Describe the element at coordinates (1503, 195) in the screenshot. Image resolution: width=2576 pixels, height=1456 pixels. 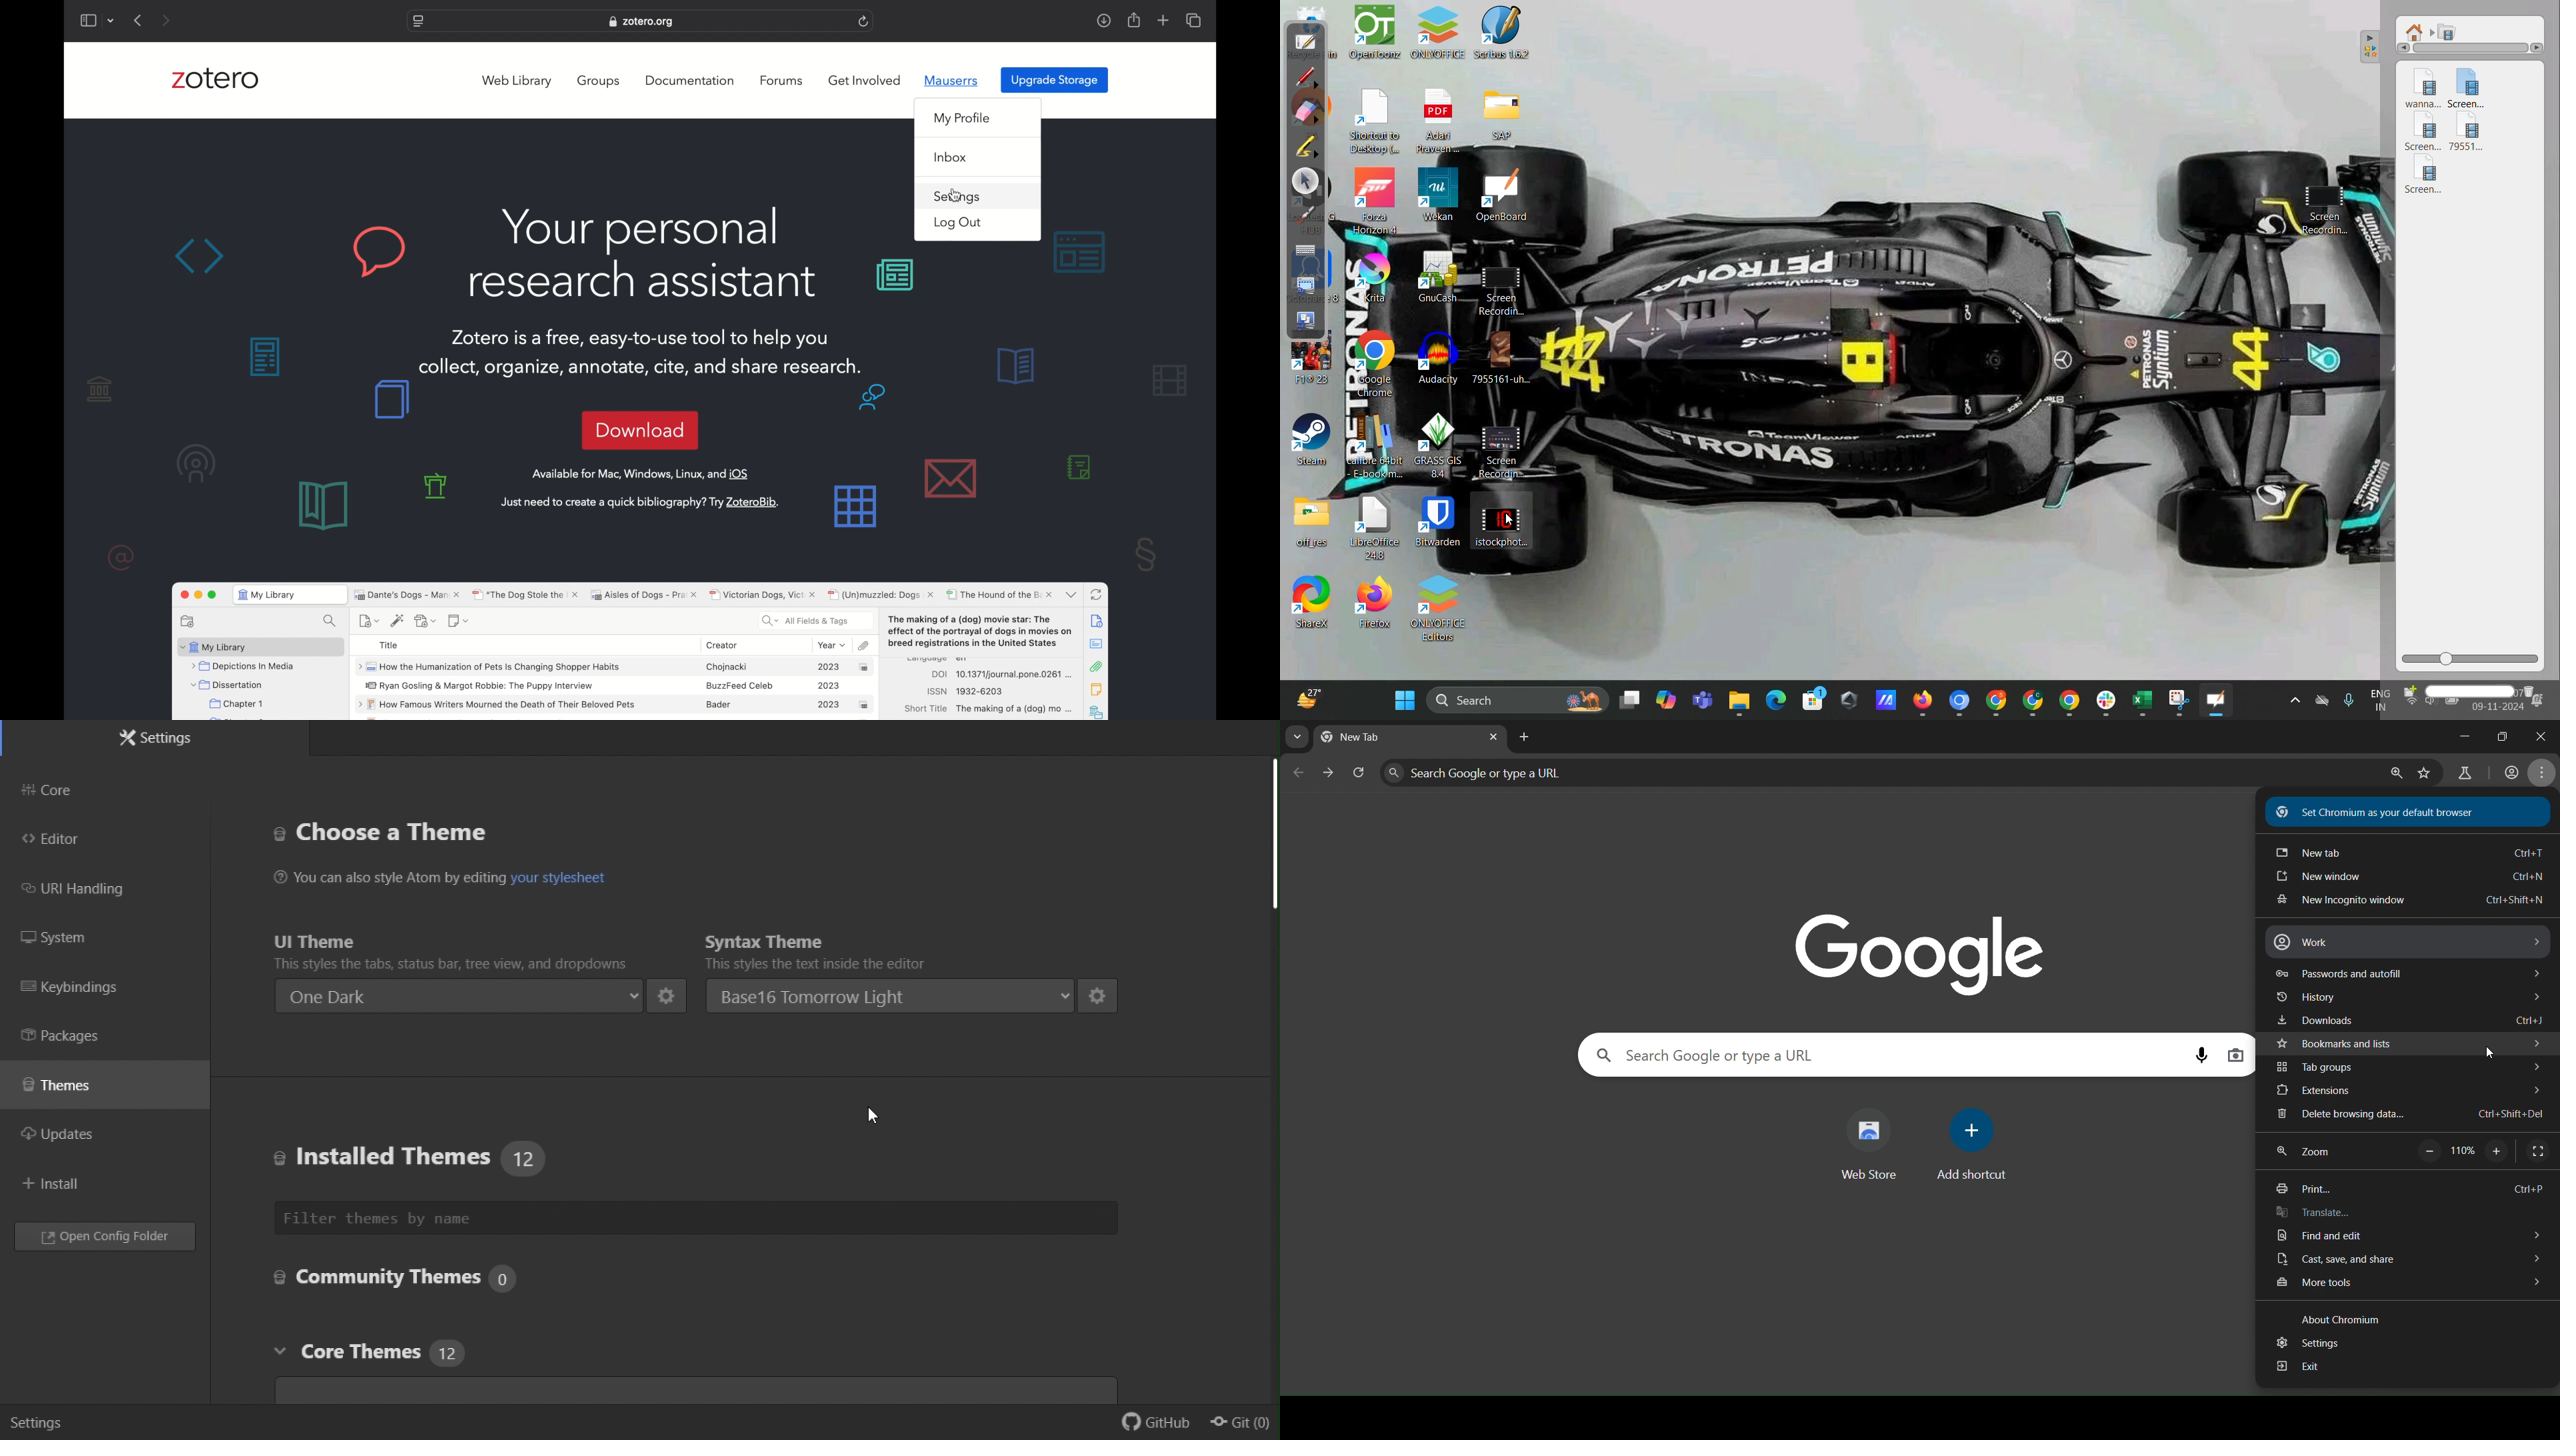
I see `OpenBoard` at that location.